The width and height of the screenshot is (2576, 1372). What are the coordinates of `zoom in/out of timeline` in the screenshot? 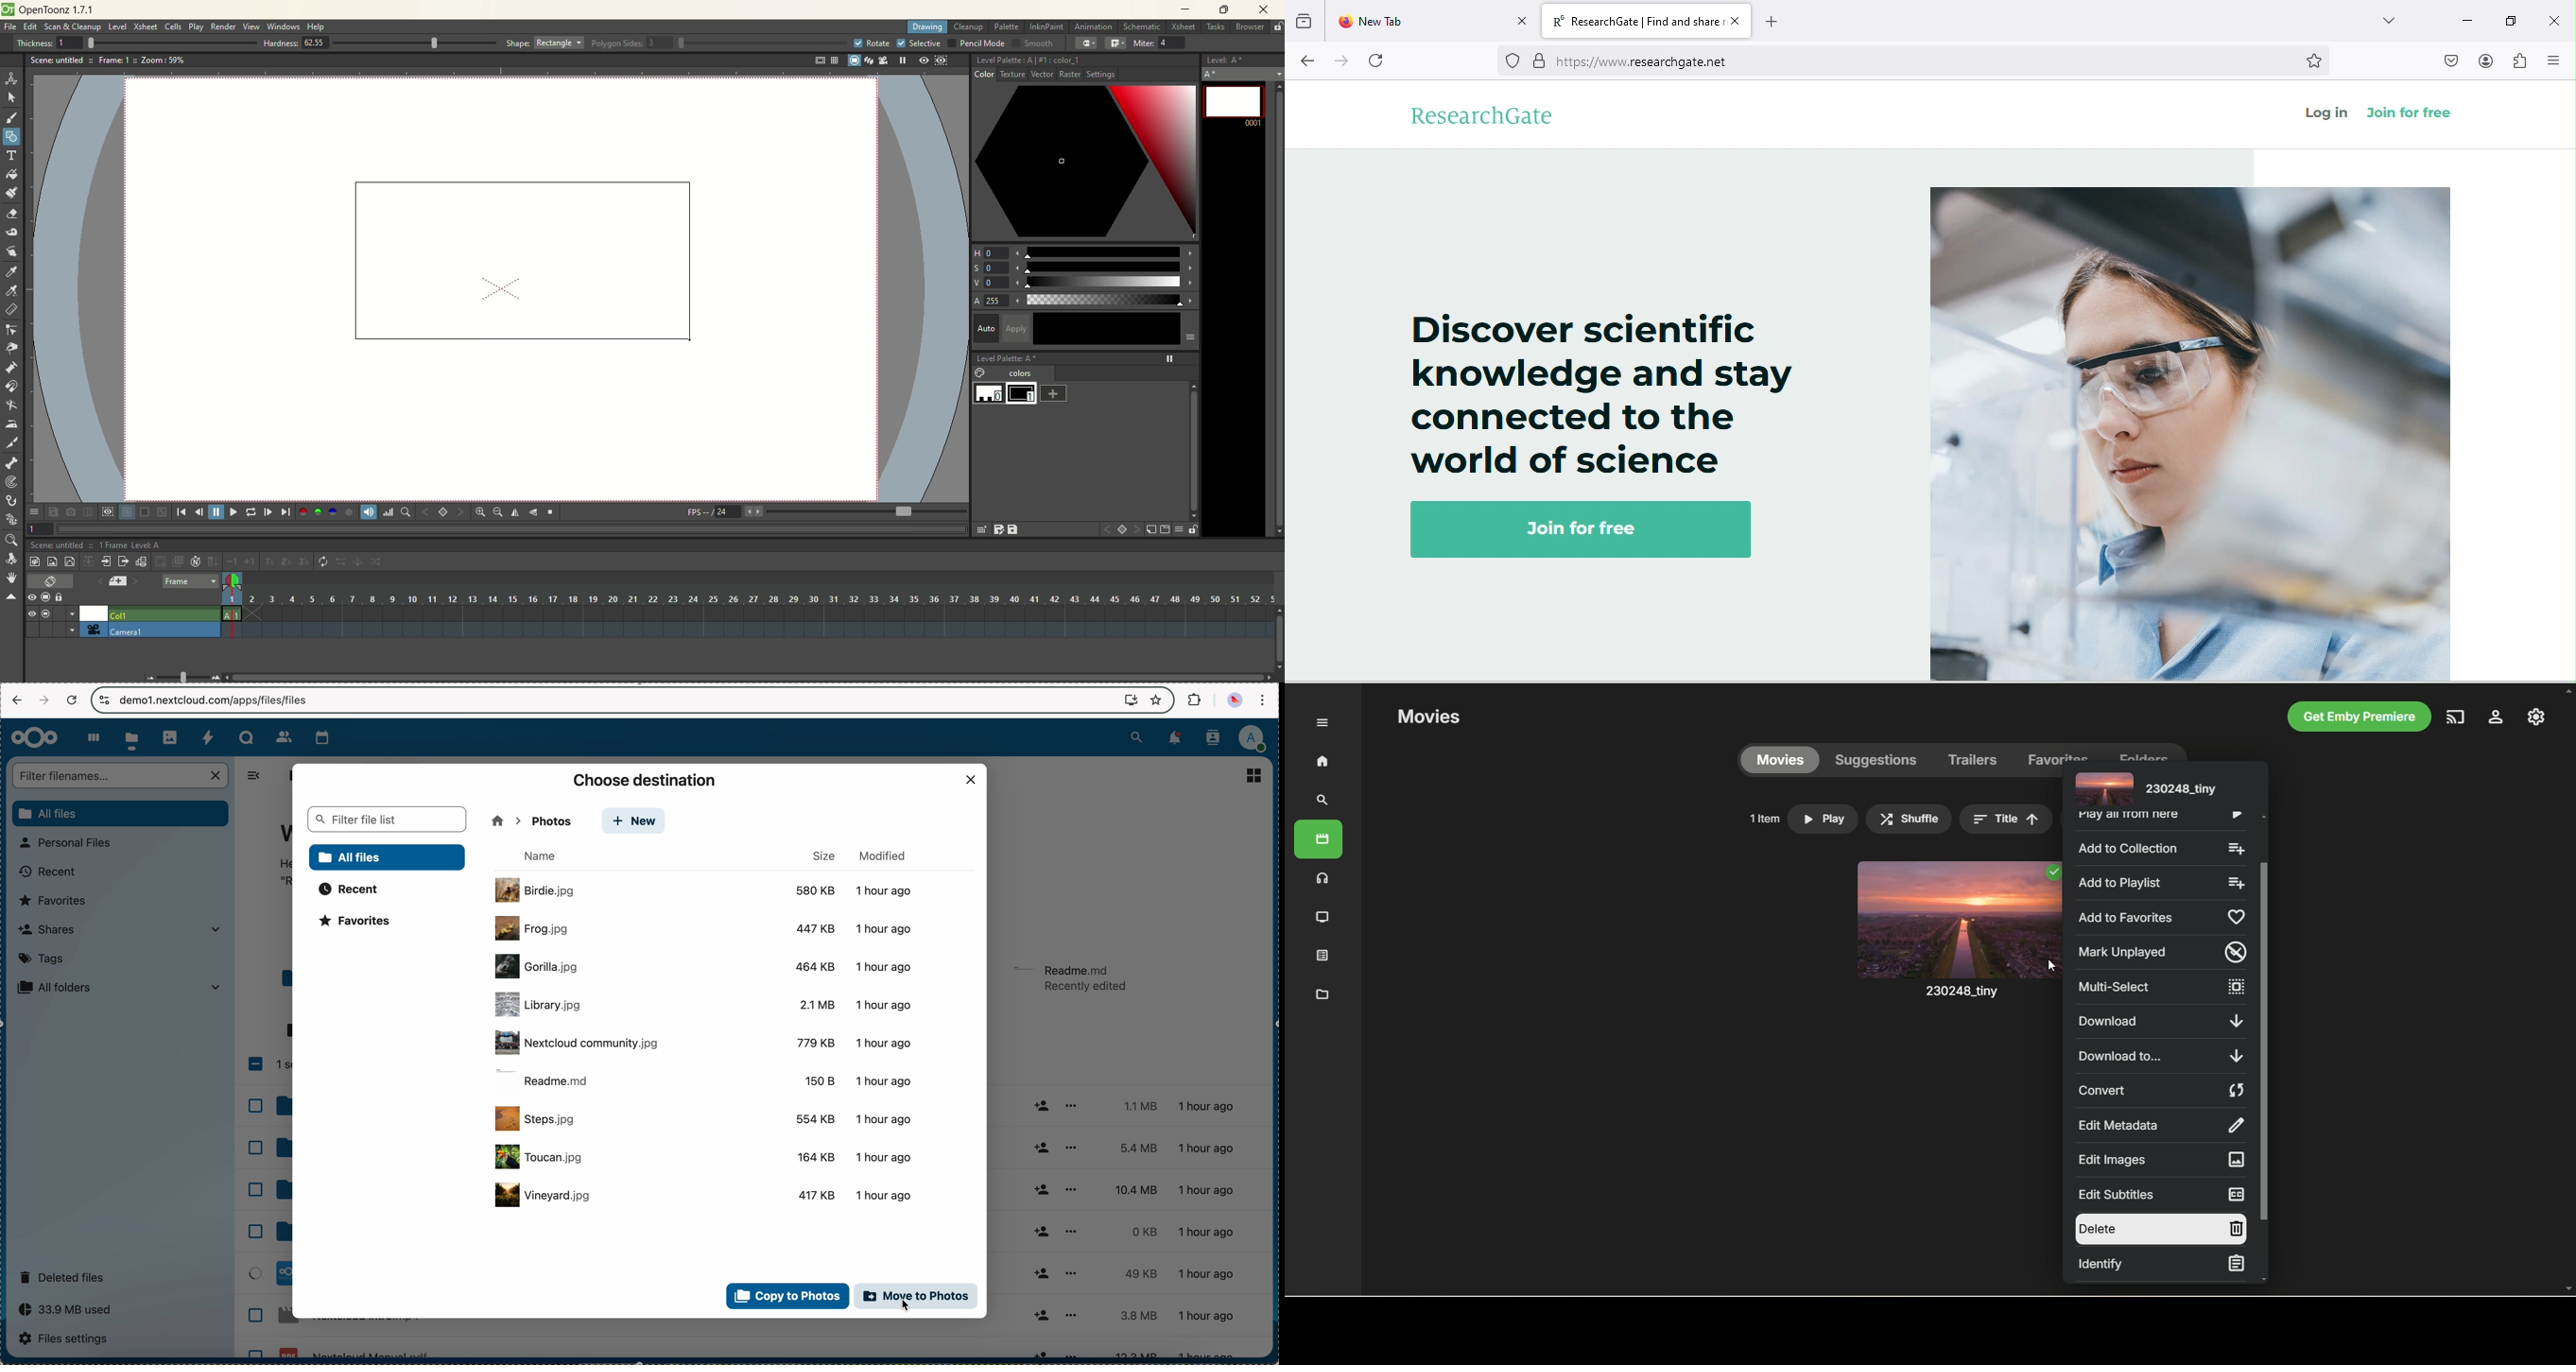 It's located at (183, 676).